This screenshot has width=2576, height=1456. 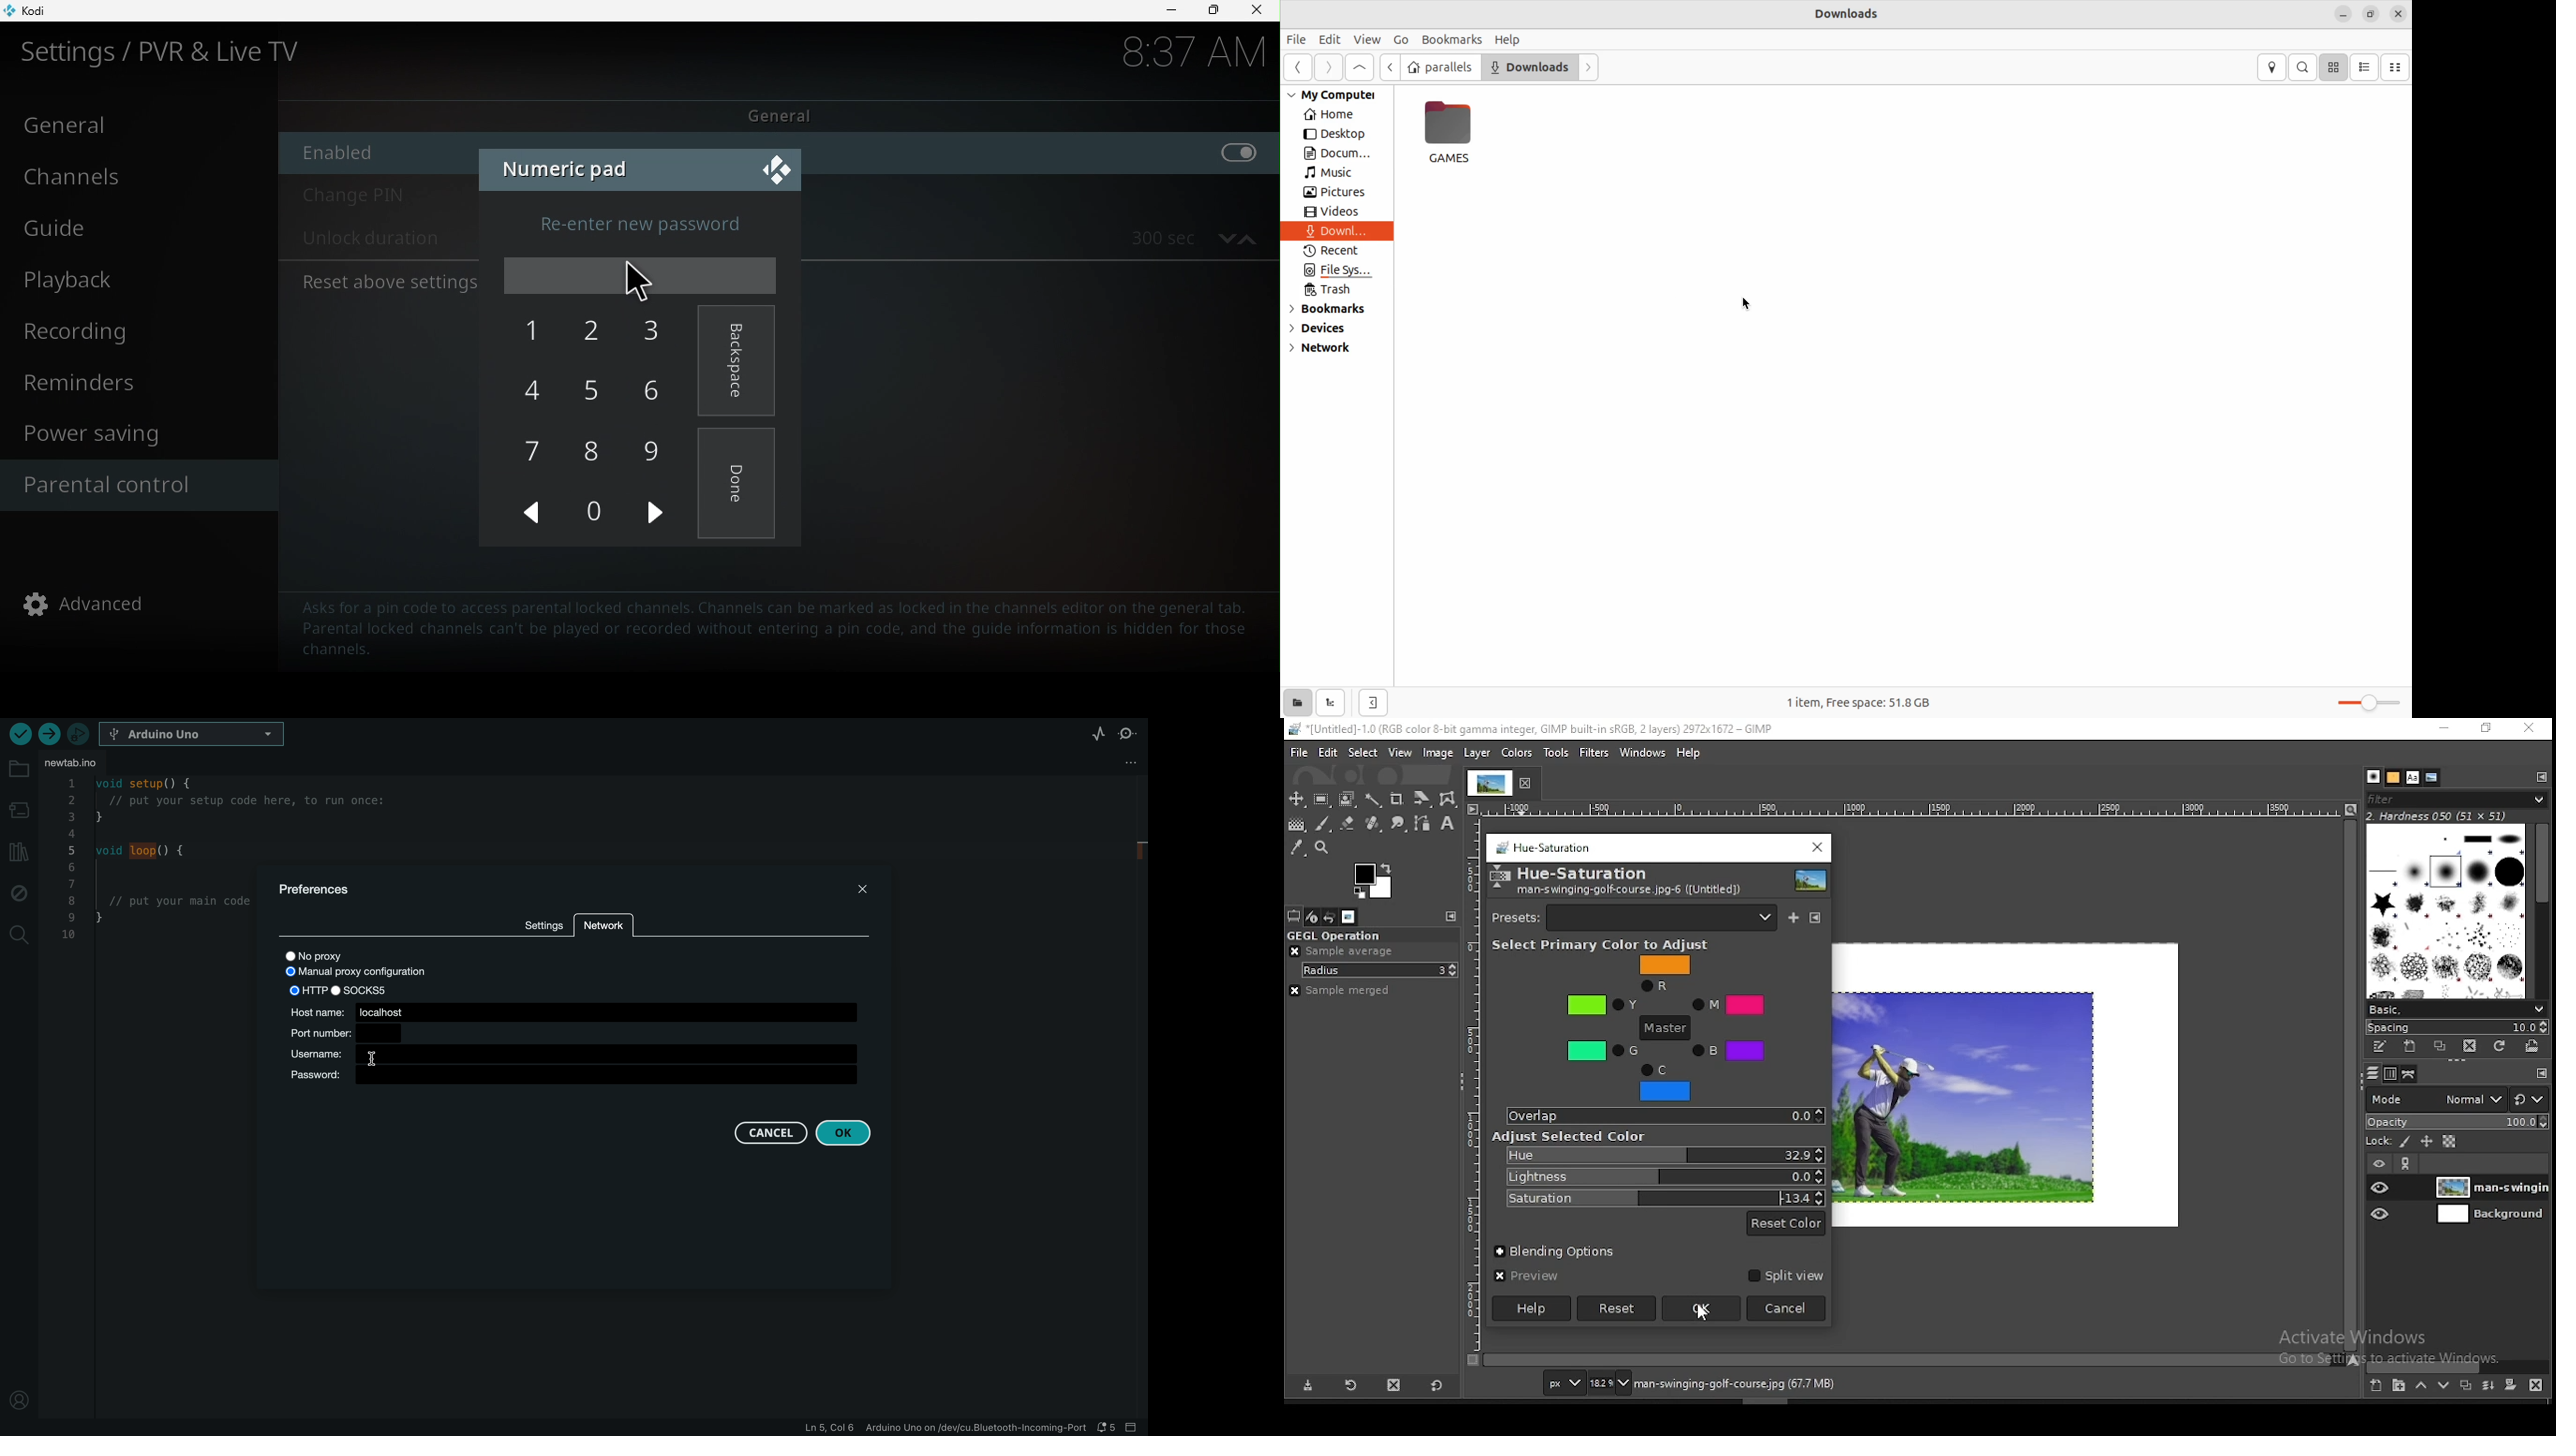 I want to click on document history, so click(x=2431, y=777).